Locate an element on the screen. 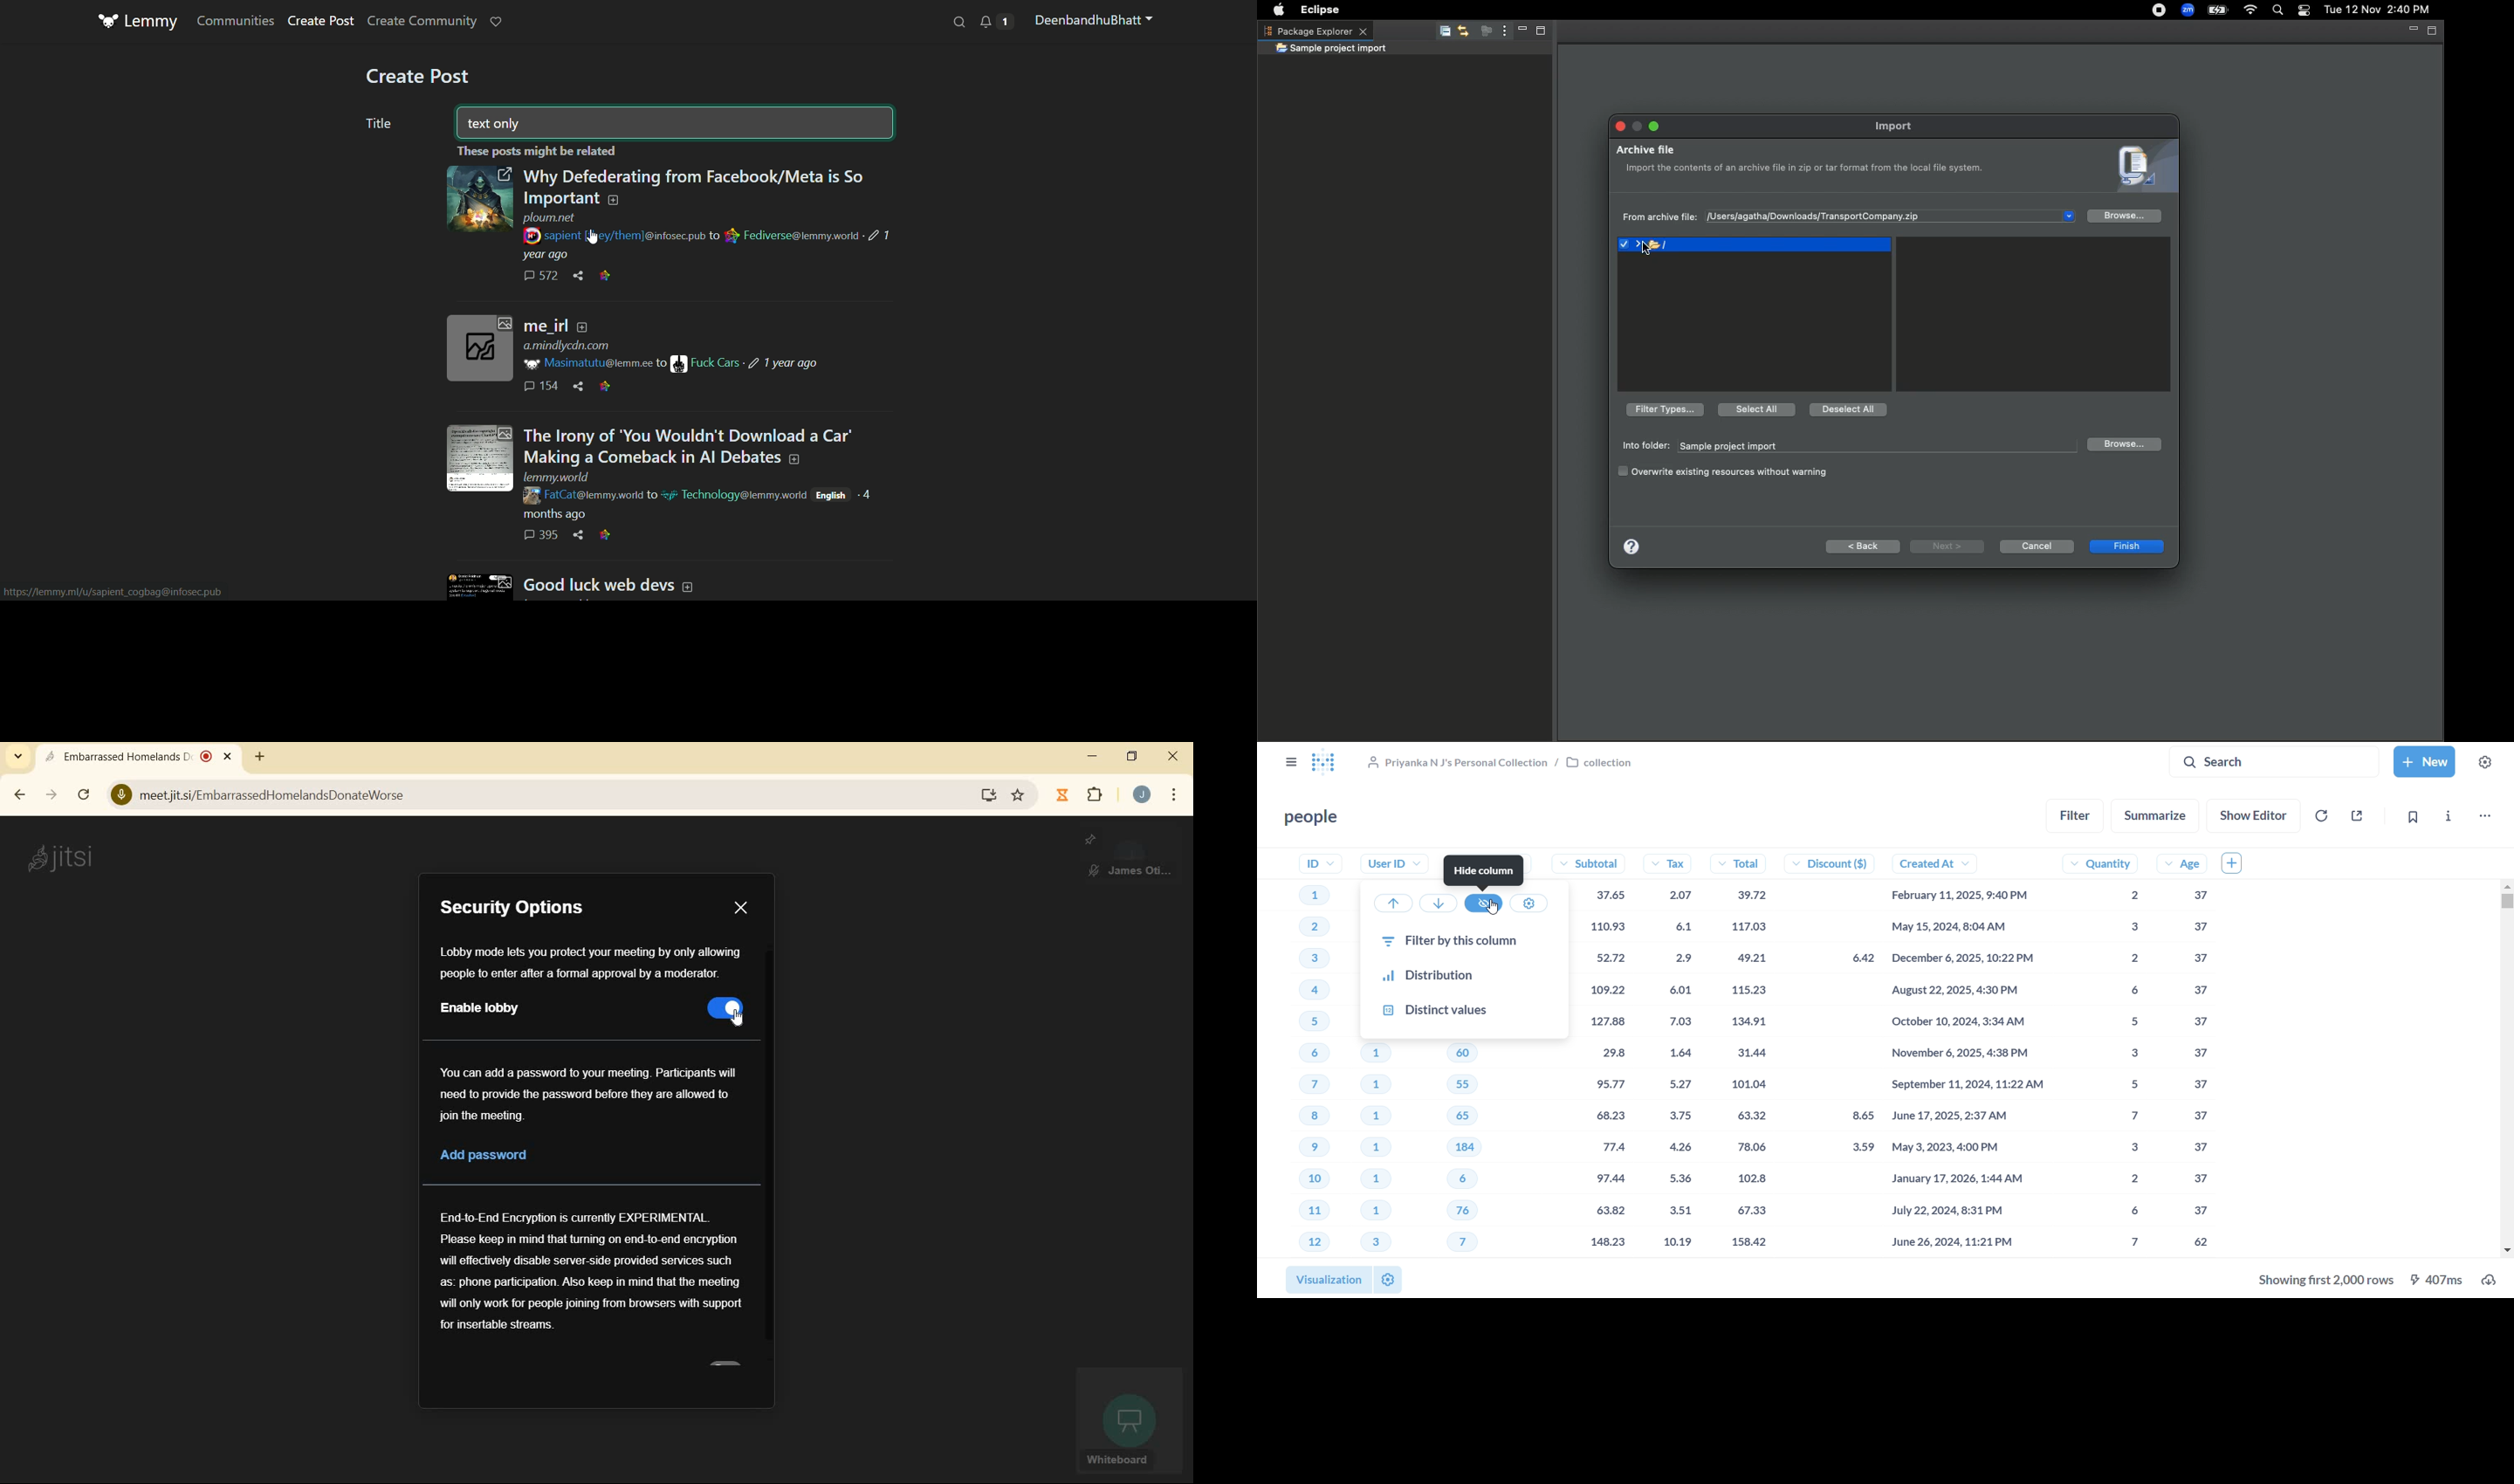  Cancel is located at coordinates (2036, 546).